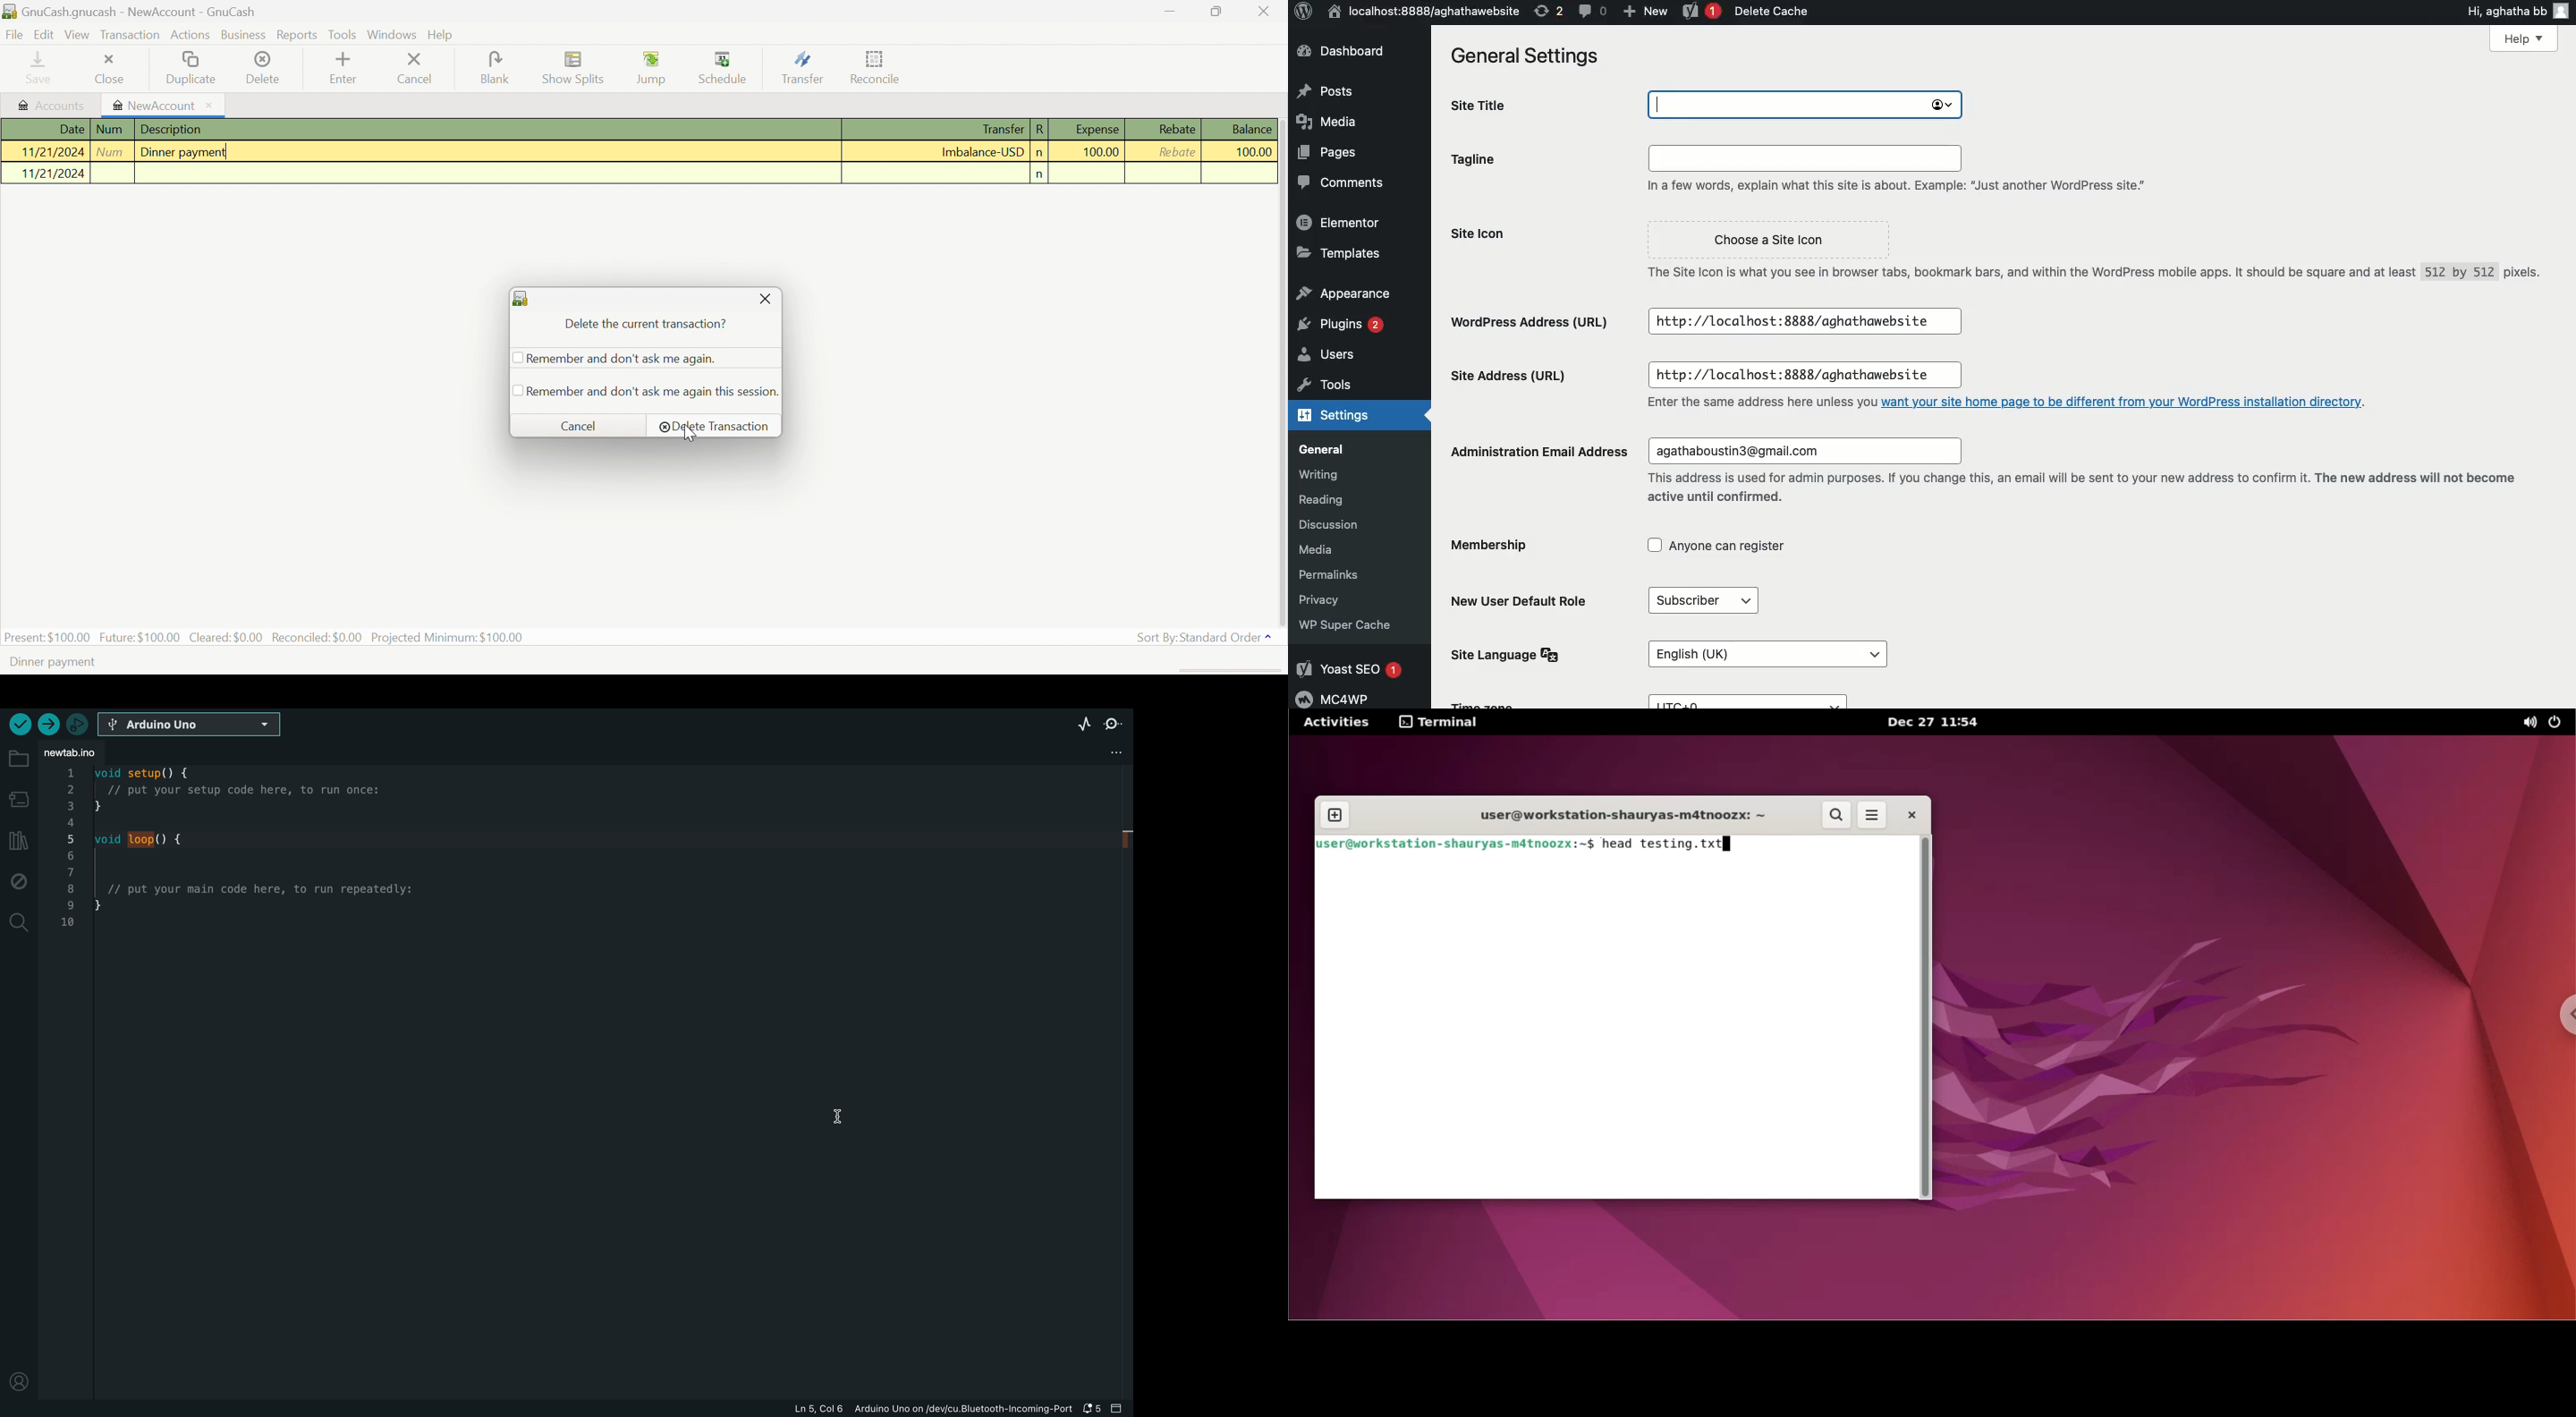 This screenshot has height=1428, width=2576. I want to click on View, so click(78, 35).